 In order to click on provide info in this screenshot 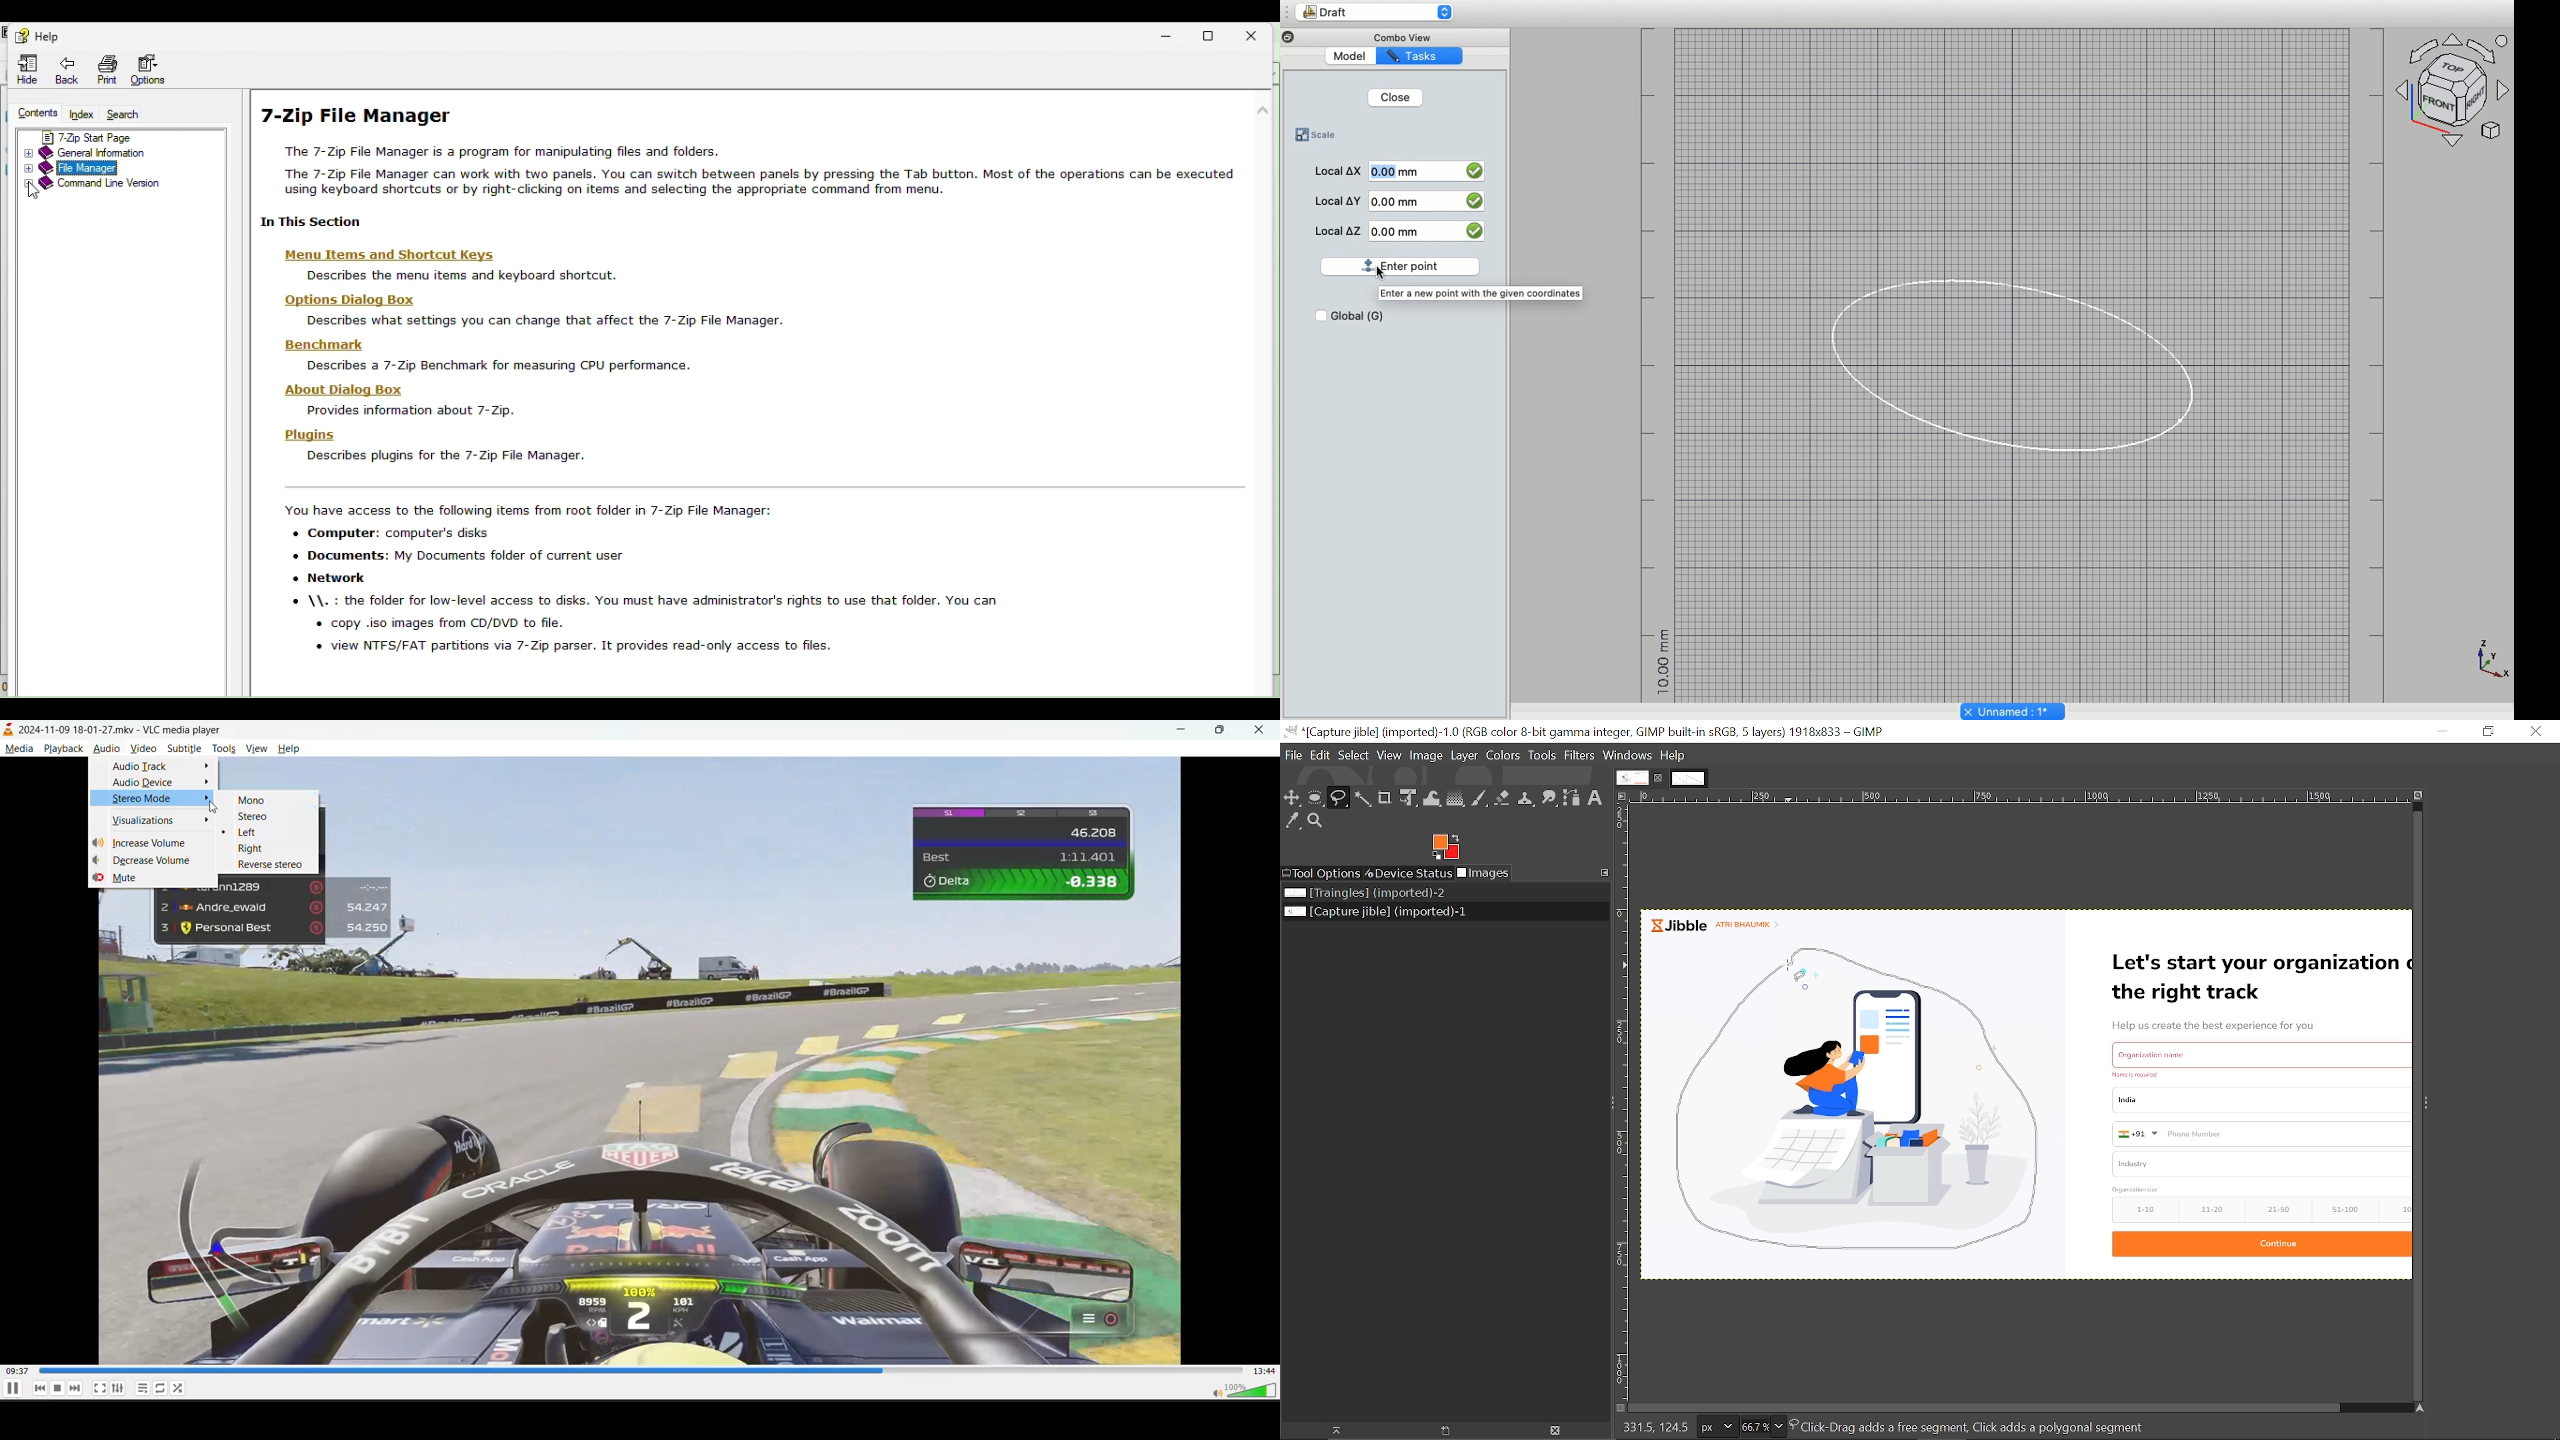, I will do `click(407, 412)`.